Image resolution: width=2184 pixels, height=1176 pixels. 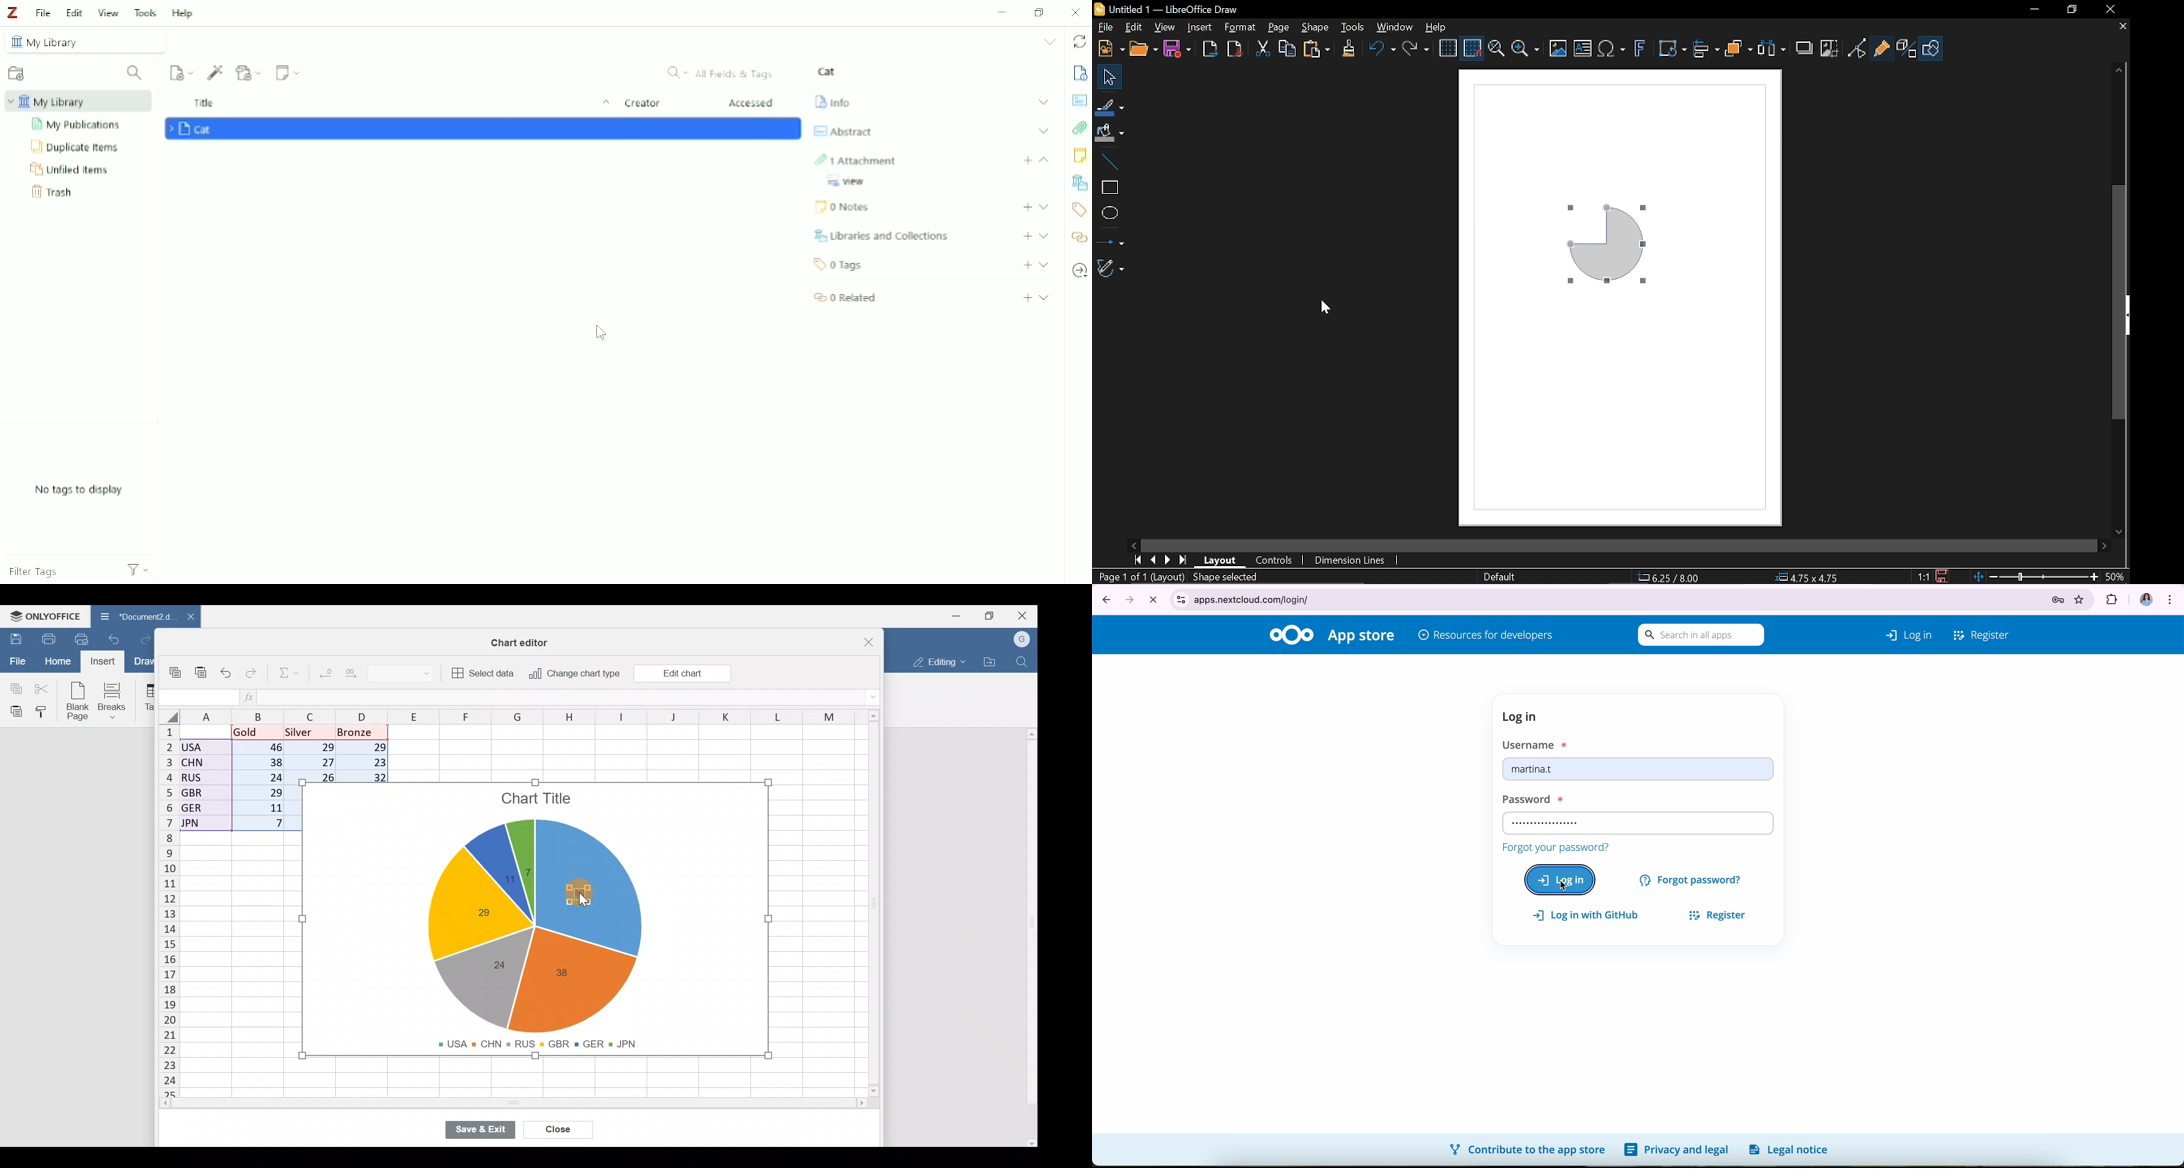 What do you see at coordinates (225, 778) in the screenshot?
I see `Data` at bounding box center [225, 778].